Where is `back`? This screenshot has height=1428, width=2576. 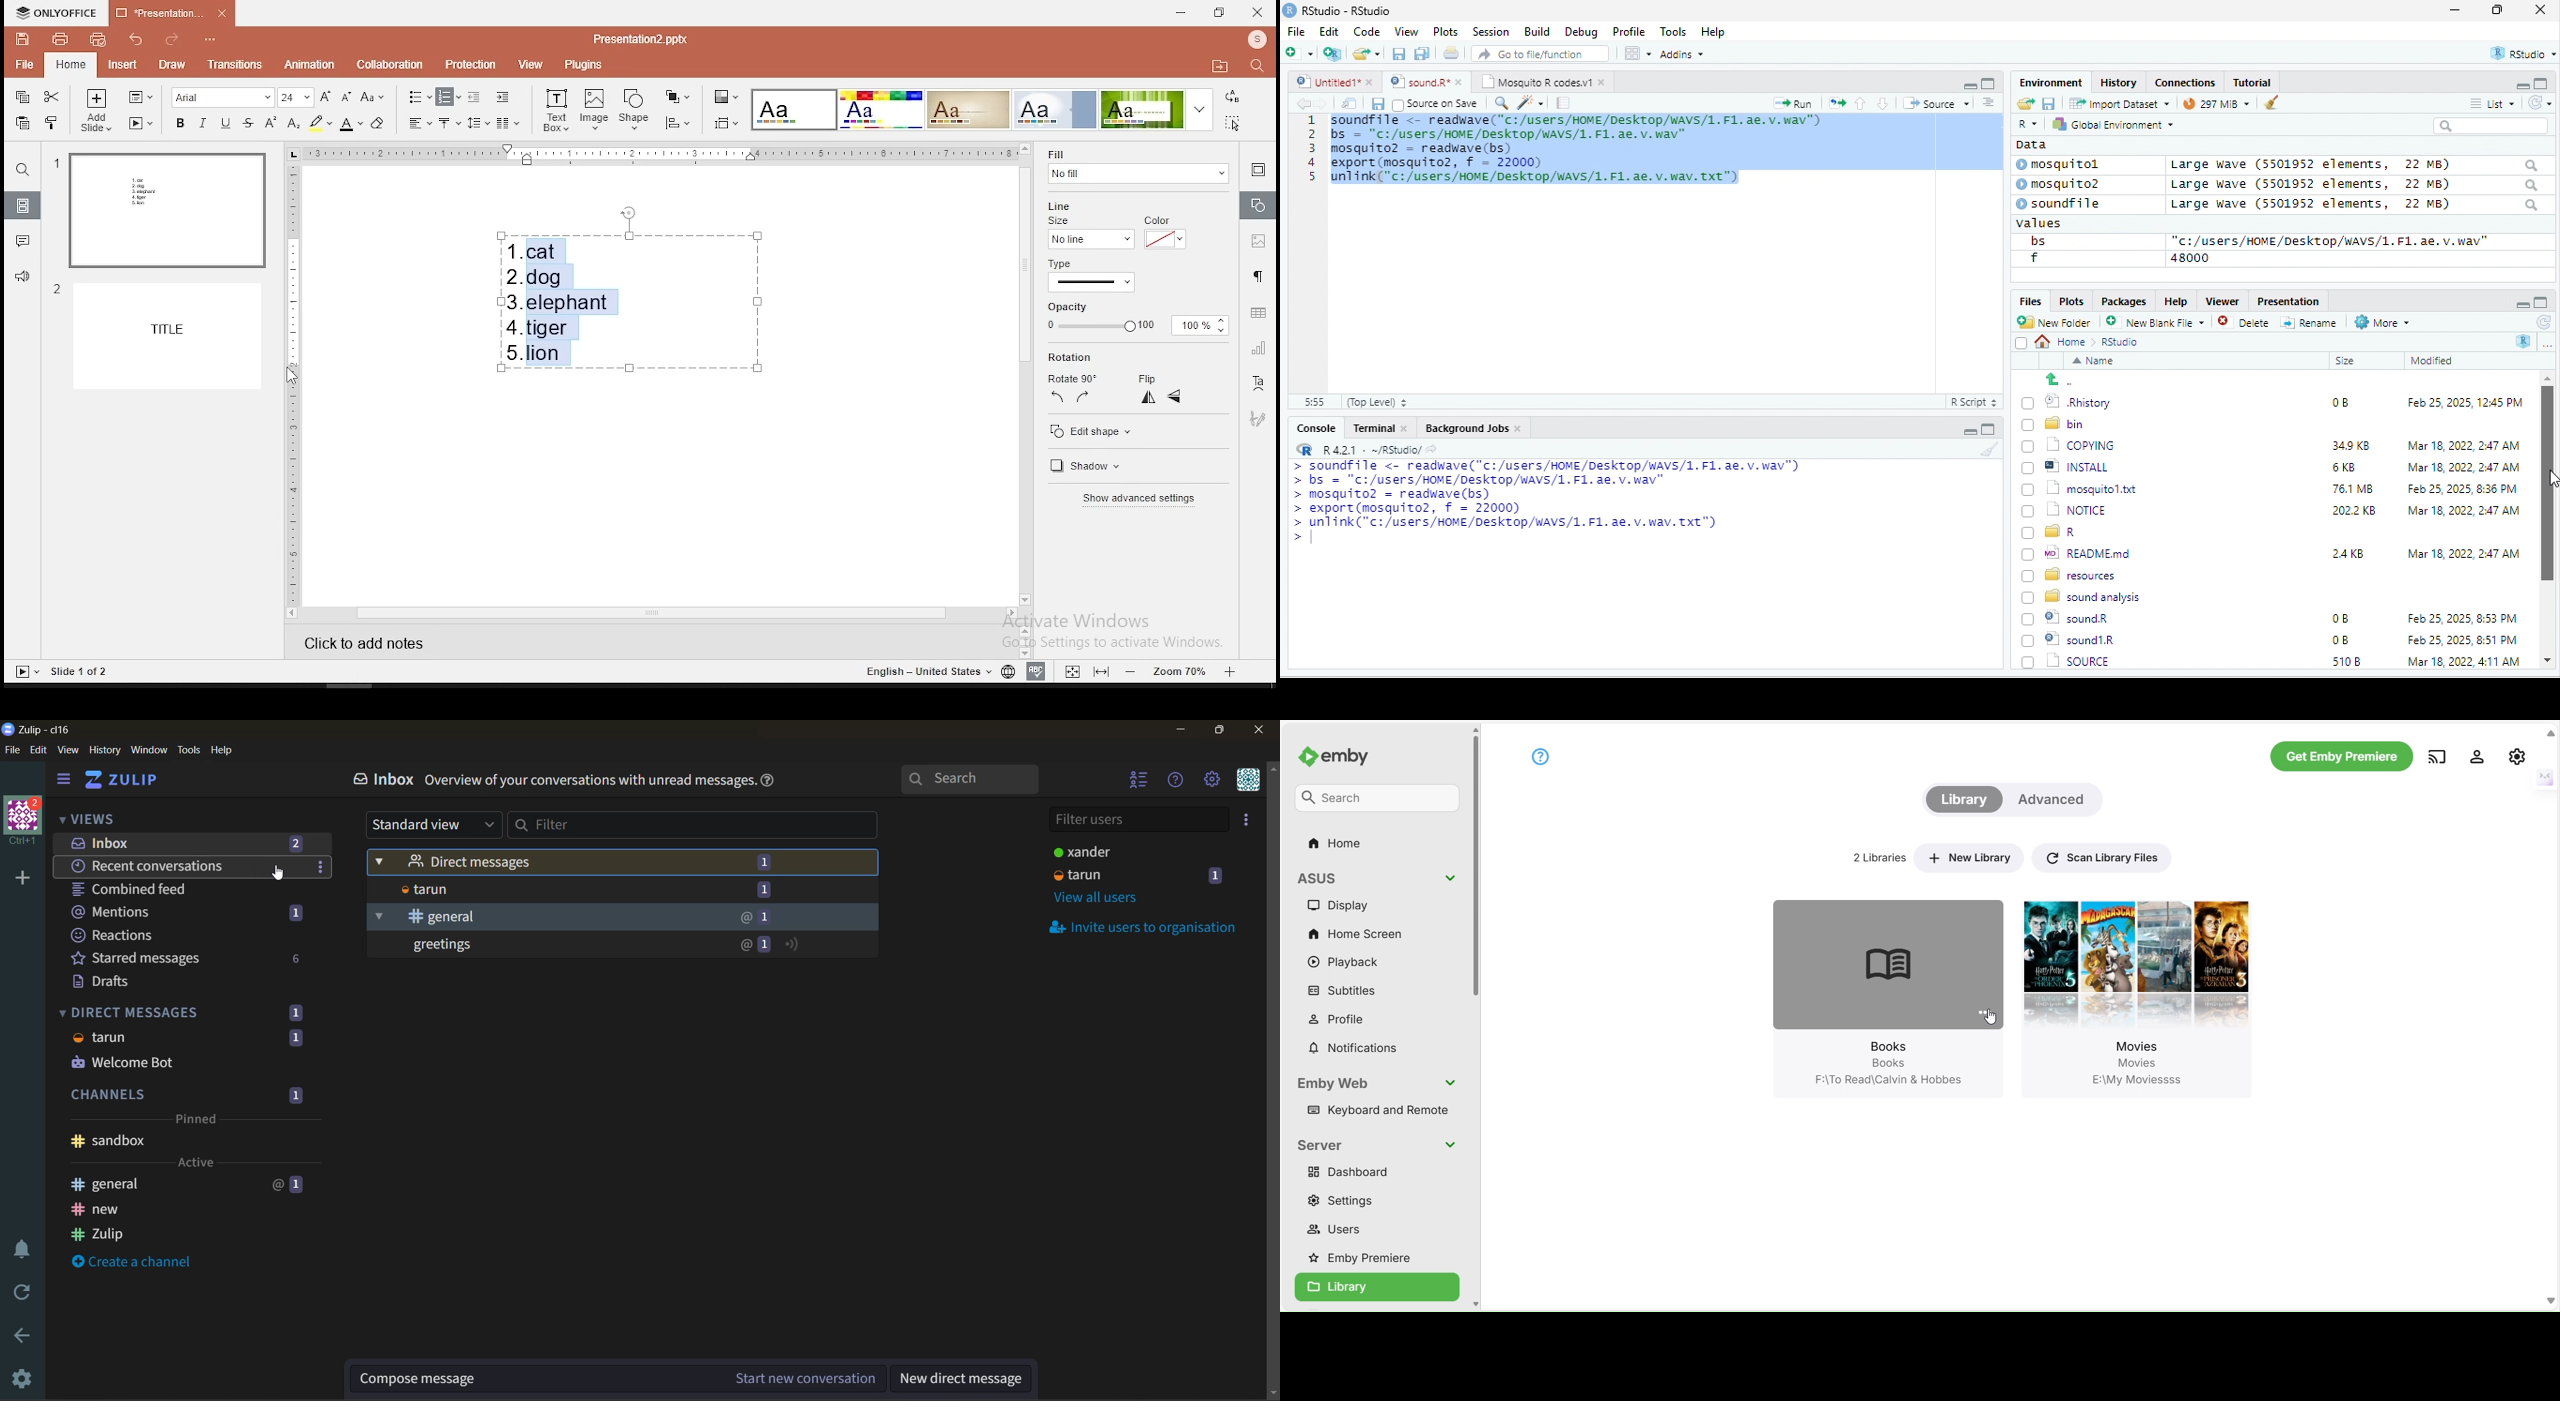 back is located at coordinates (1306, 104).